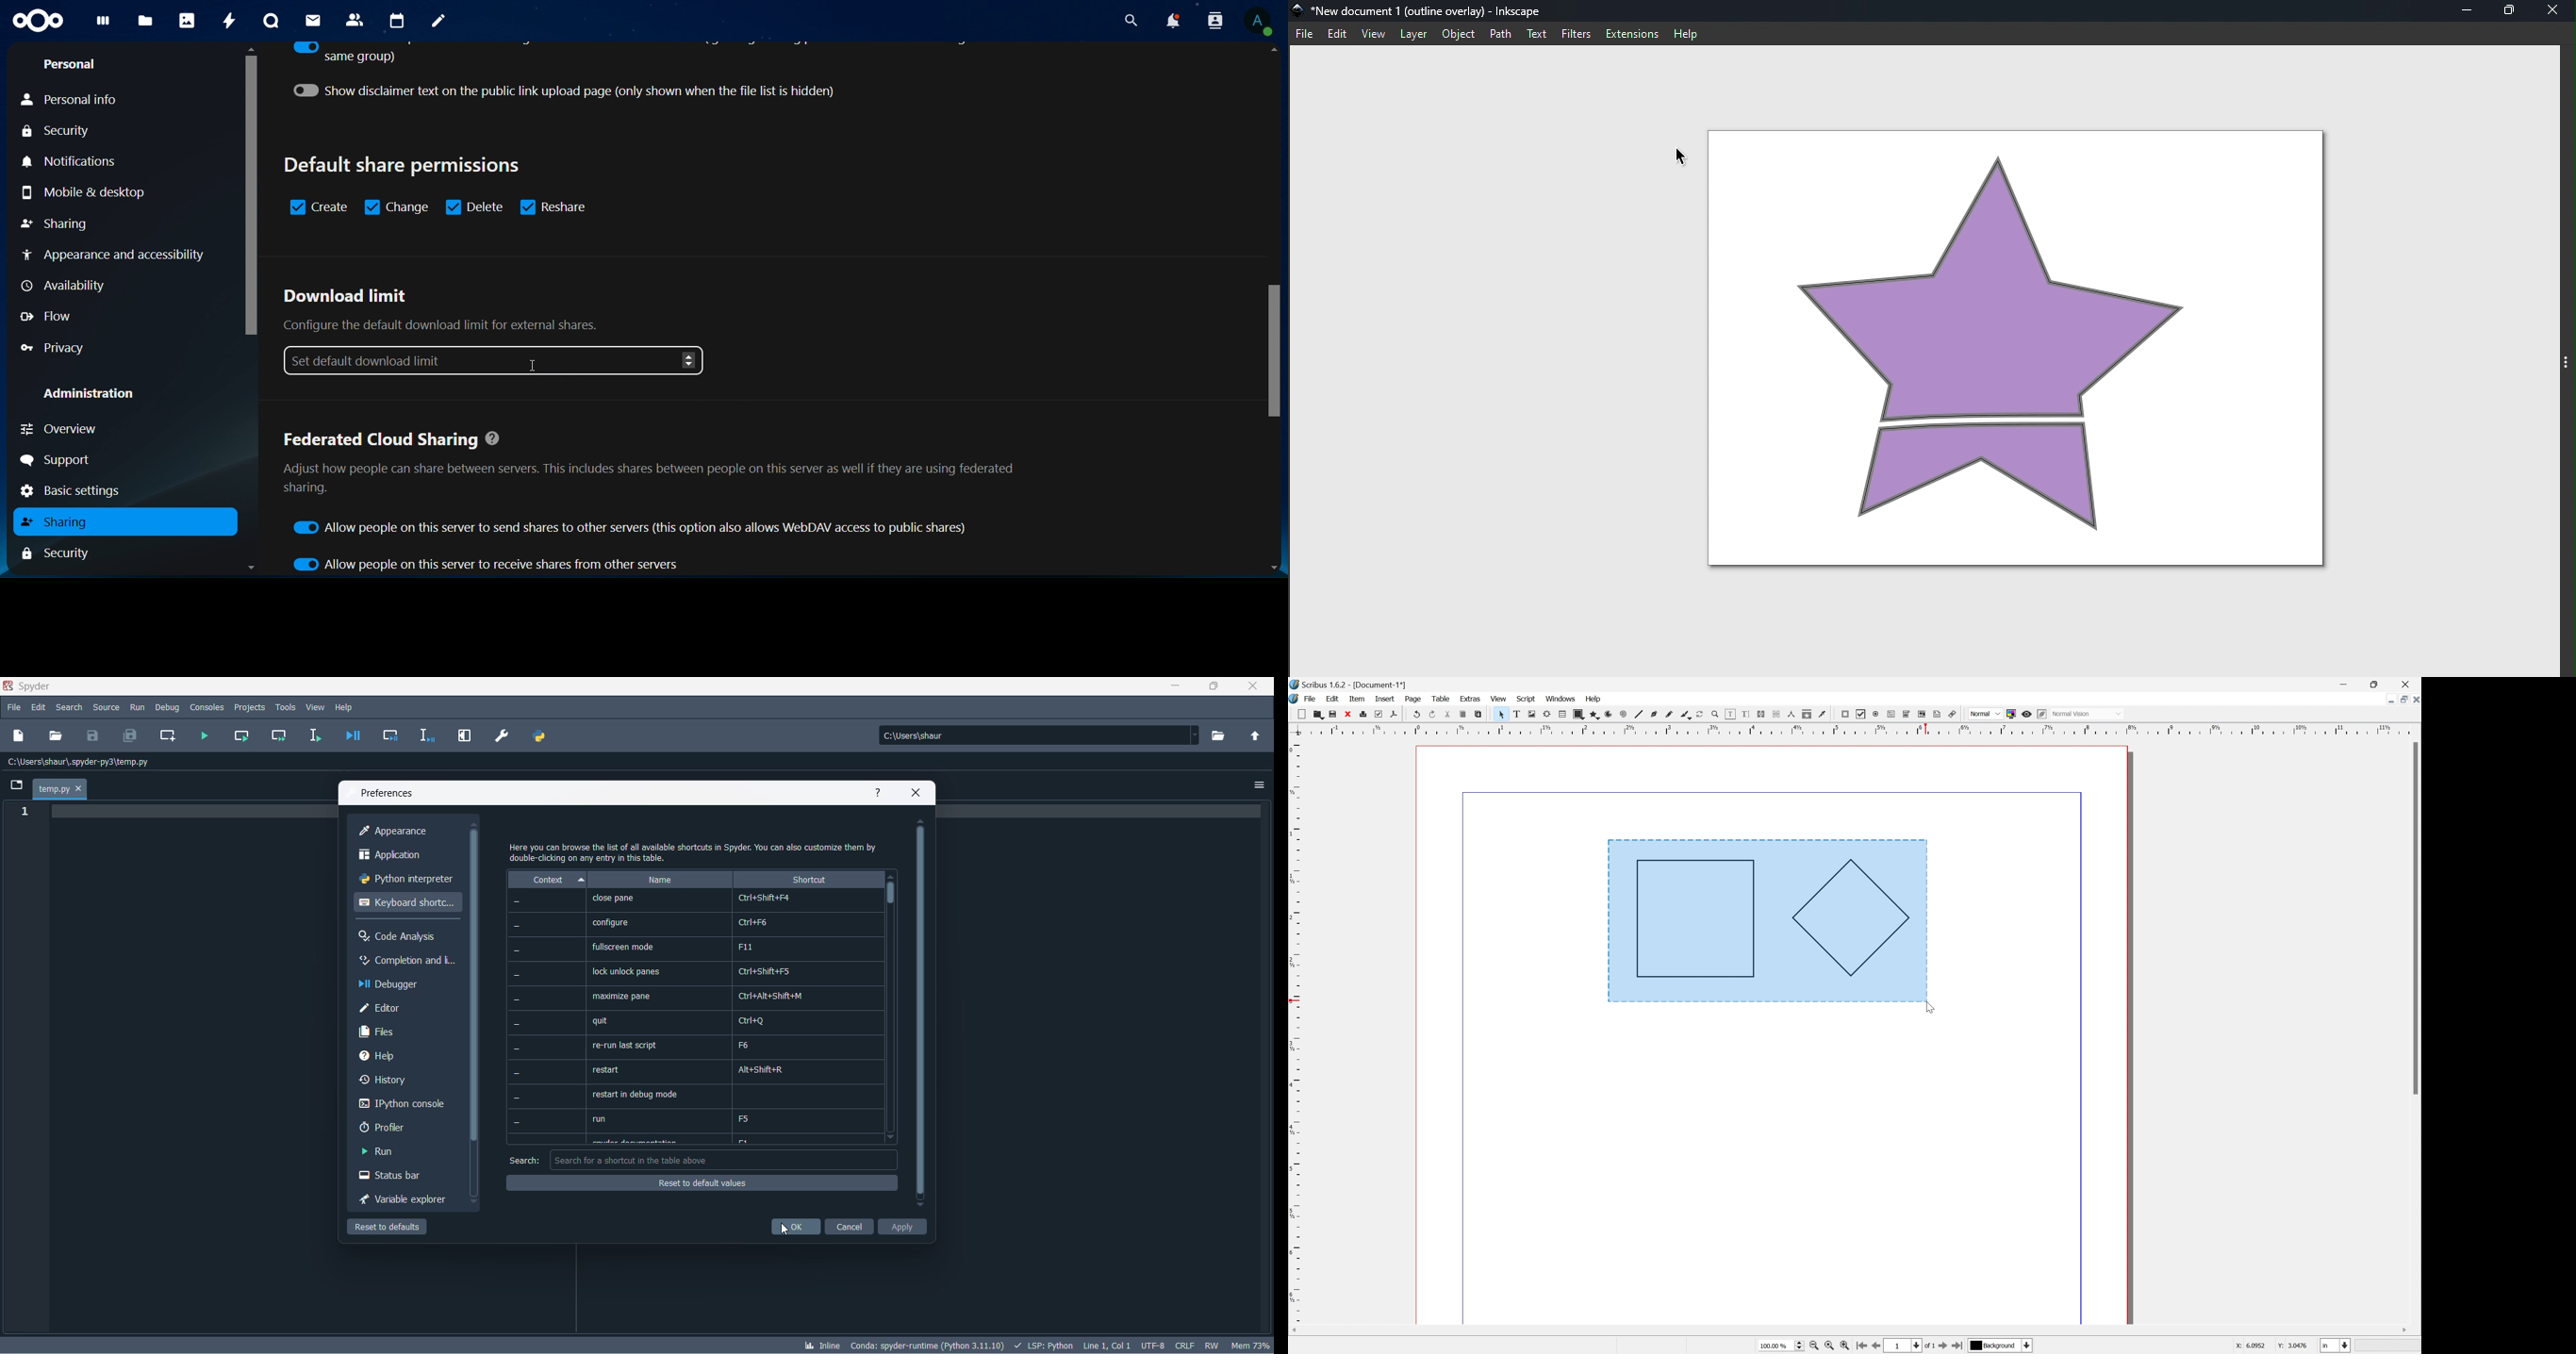  Describe the element at coordinates (633, 528) in the screenshot. I see `allow people on this server to send shares to other servers ` at that location.